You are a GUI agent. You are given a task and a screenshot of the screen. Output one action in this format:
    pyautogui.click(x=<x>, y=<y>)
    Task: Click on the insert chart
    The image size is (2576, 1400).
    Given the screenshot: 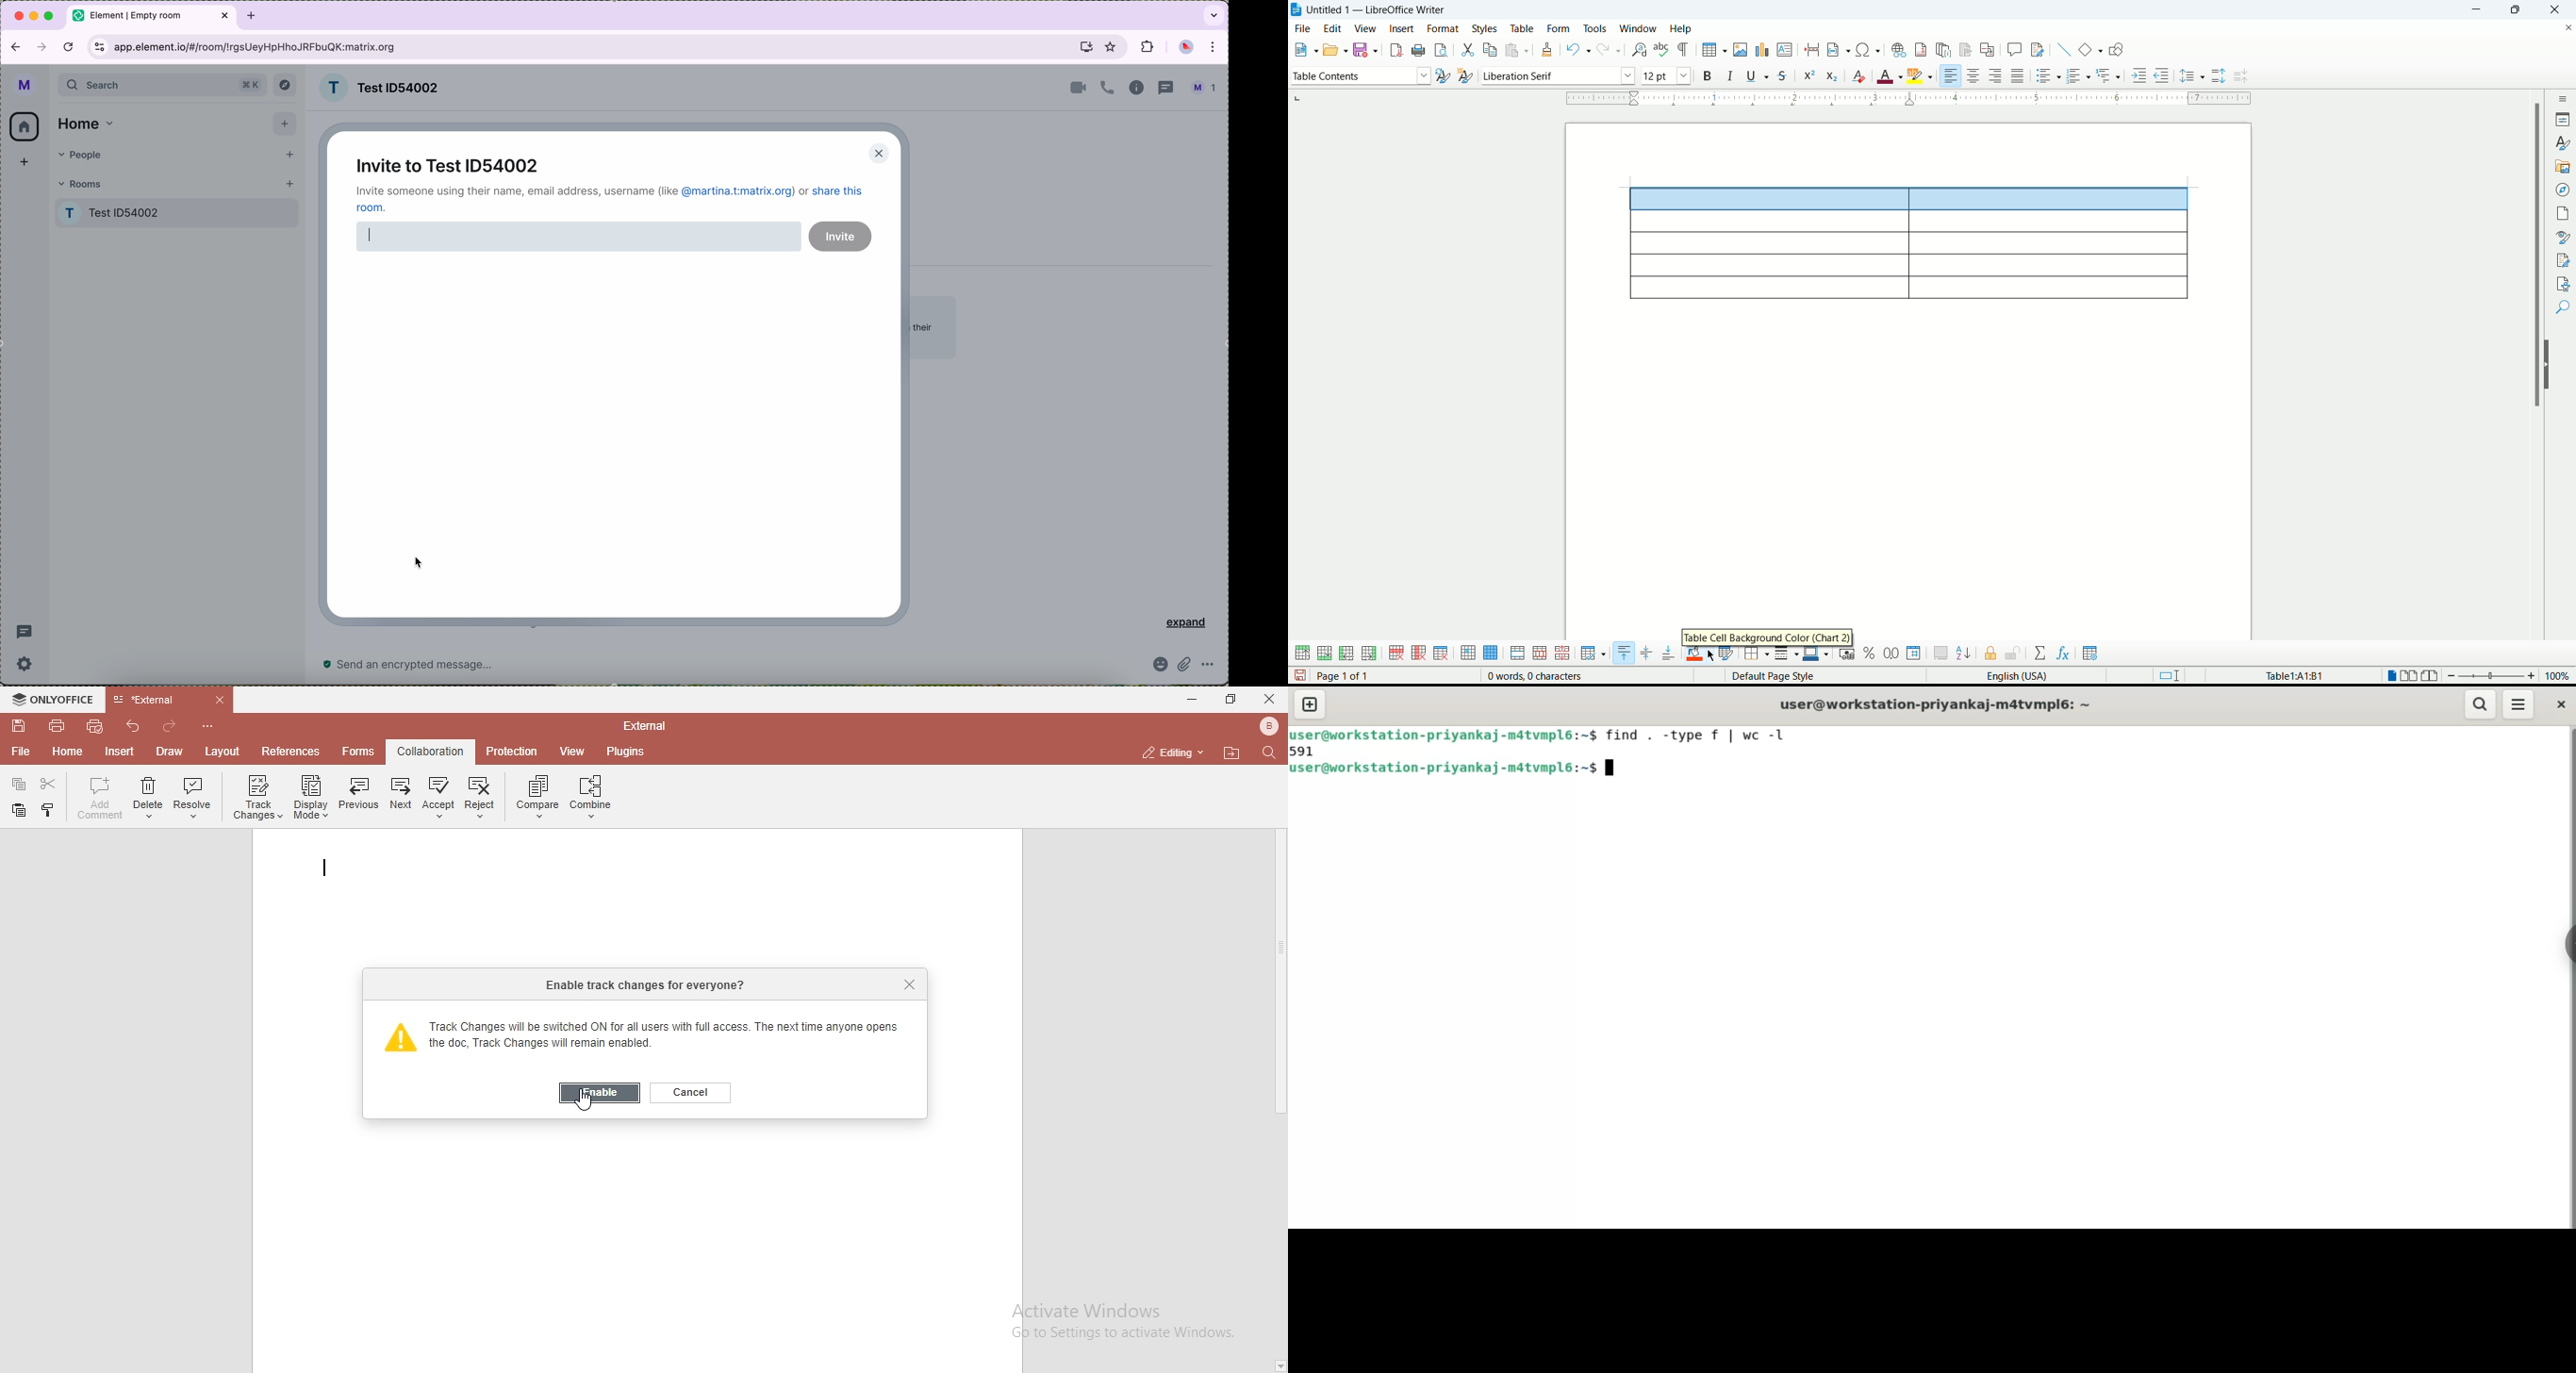 What is the action you would take?
    pyautogui.click(x=1762, y=49)
    